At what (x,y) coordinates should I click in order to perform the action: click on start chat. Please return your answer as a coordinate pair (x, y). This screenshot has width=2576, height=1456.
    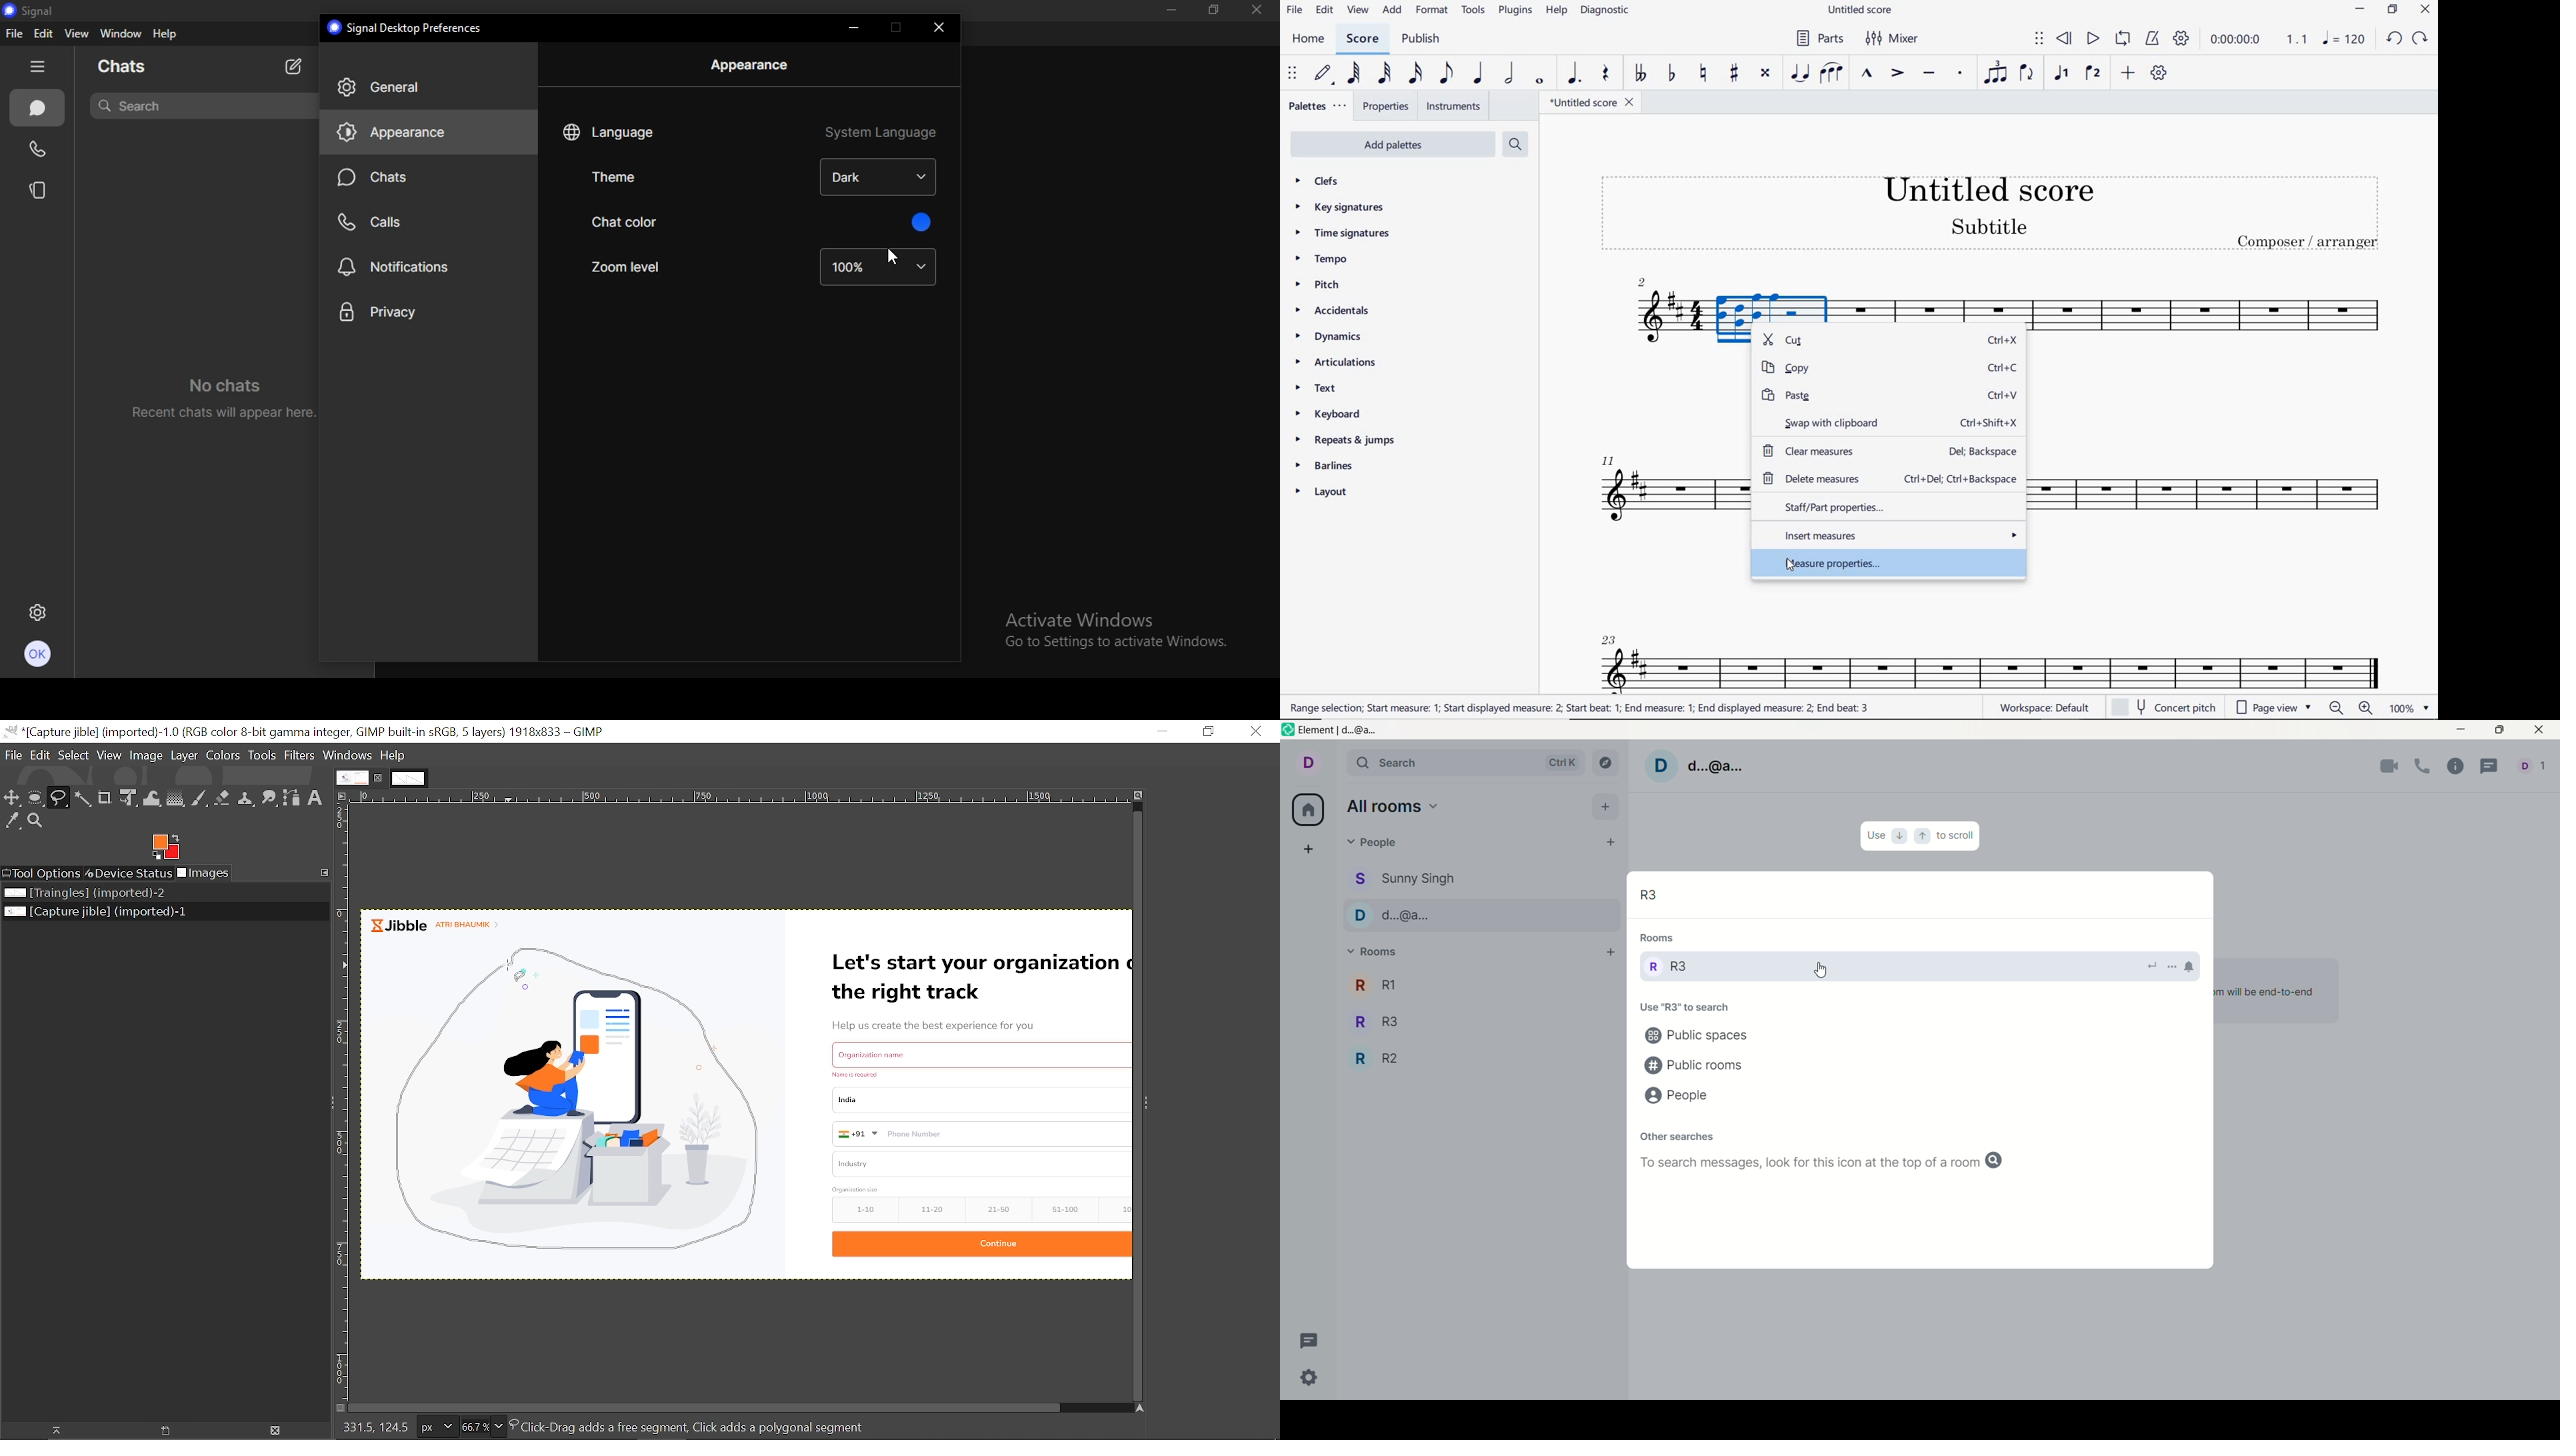
    Looking at the image, I should click on (1610, 842).